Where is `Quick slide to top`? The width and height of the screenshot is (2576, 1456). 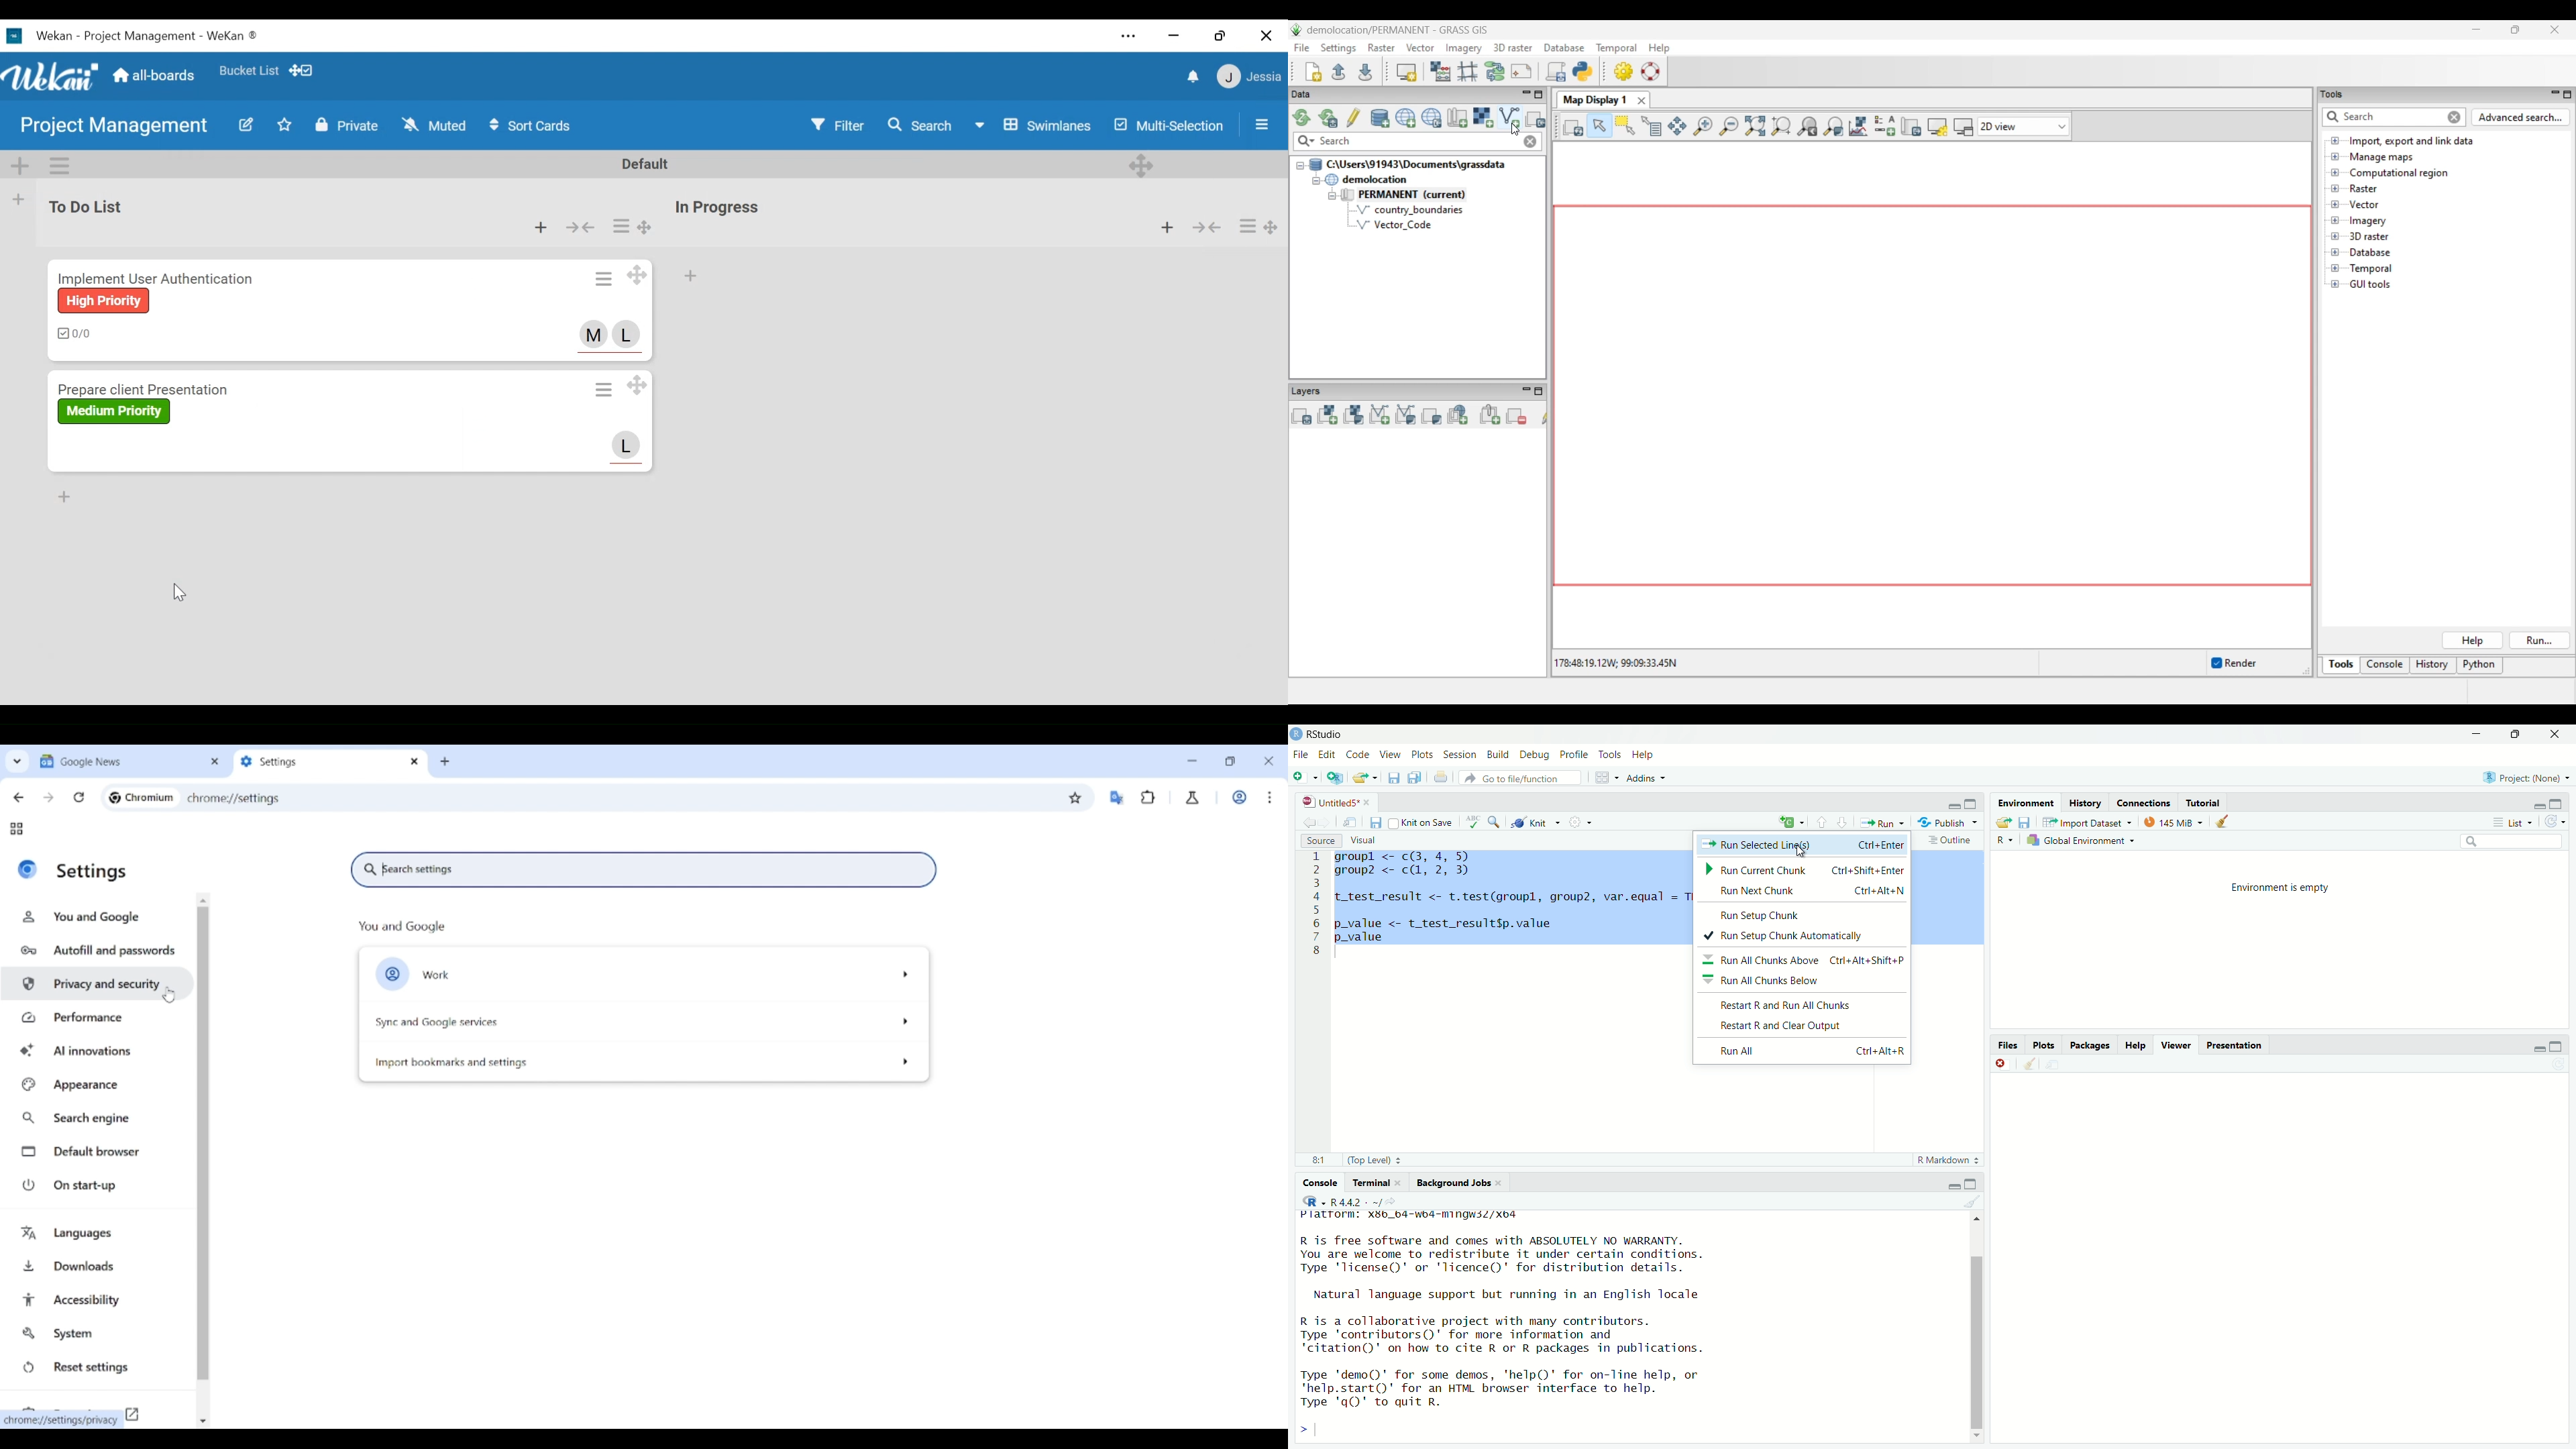 Quick slide to top is located at coordinates (203, 901).